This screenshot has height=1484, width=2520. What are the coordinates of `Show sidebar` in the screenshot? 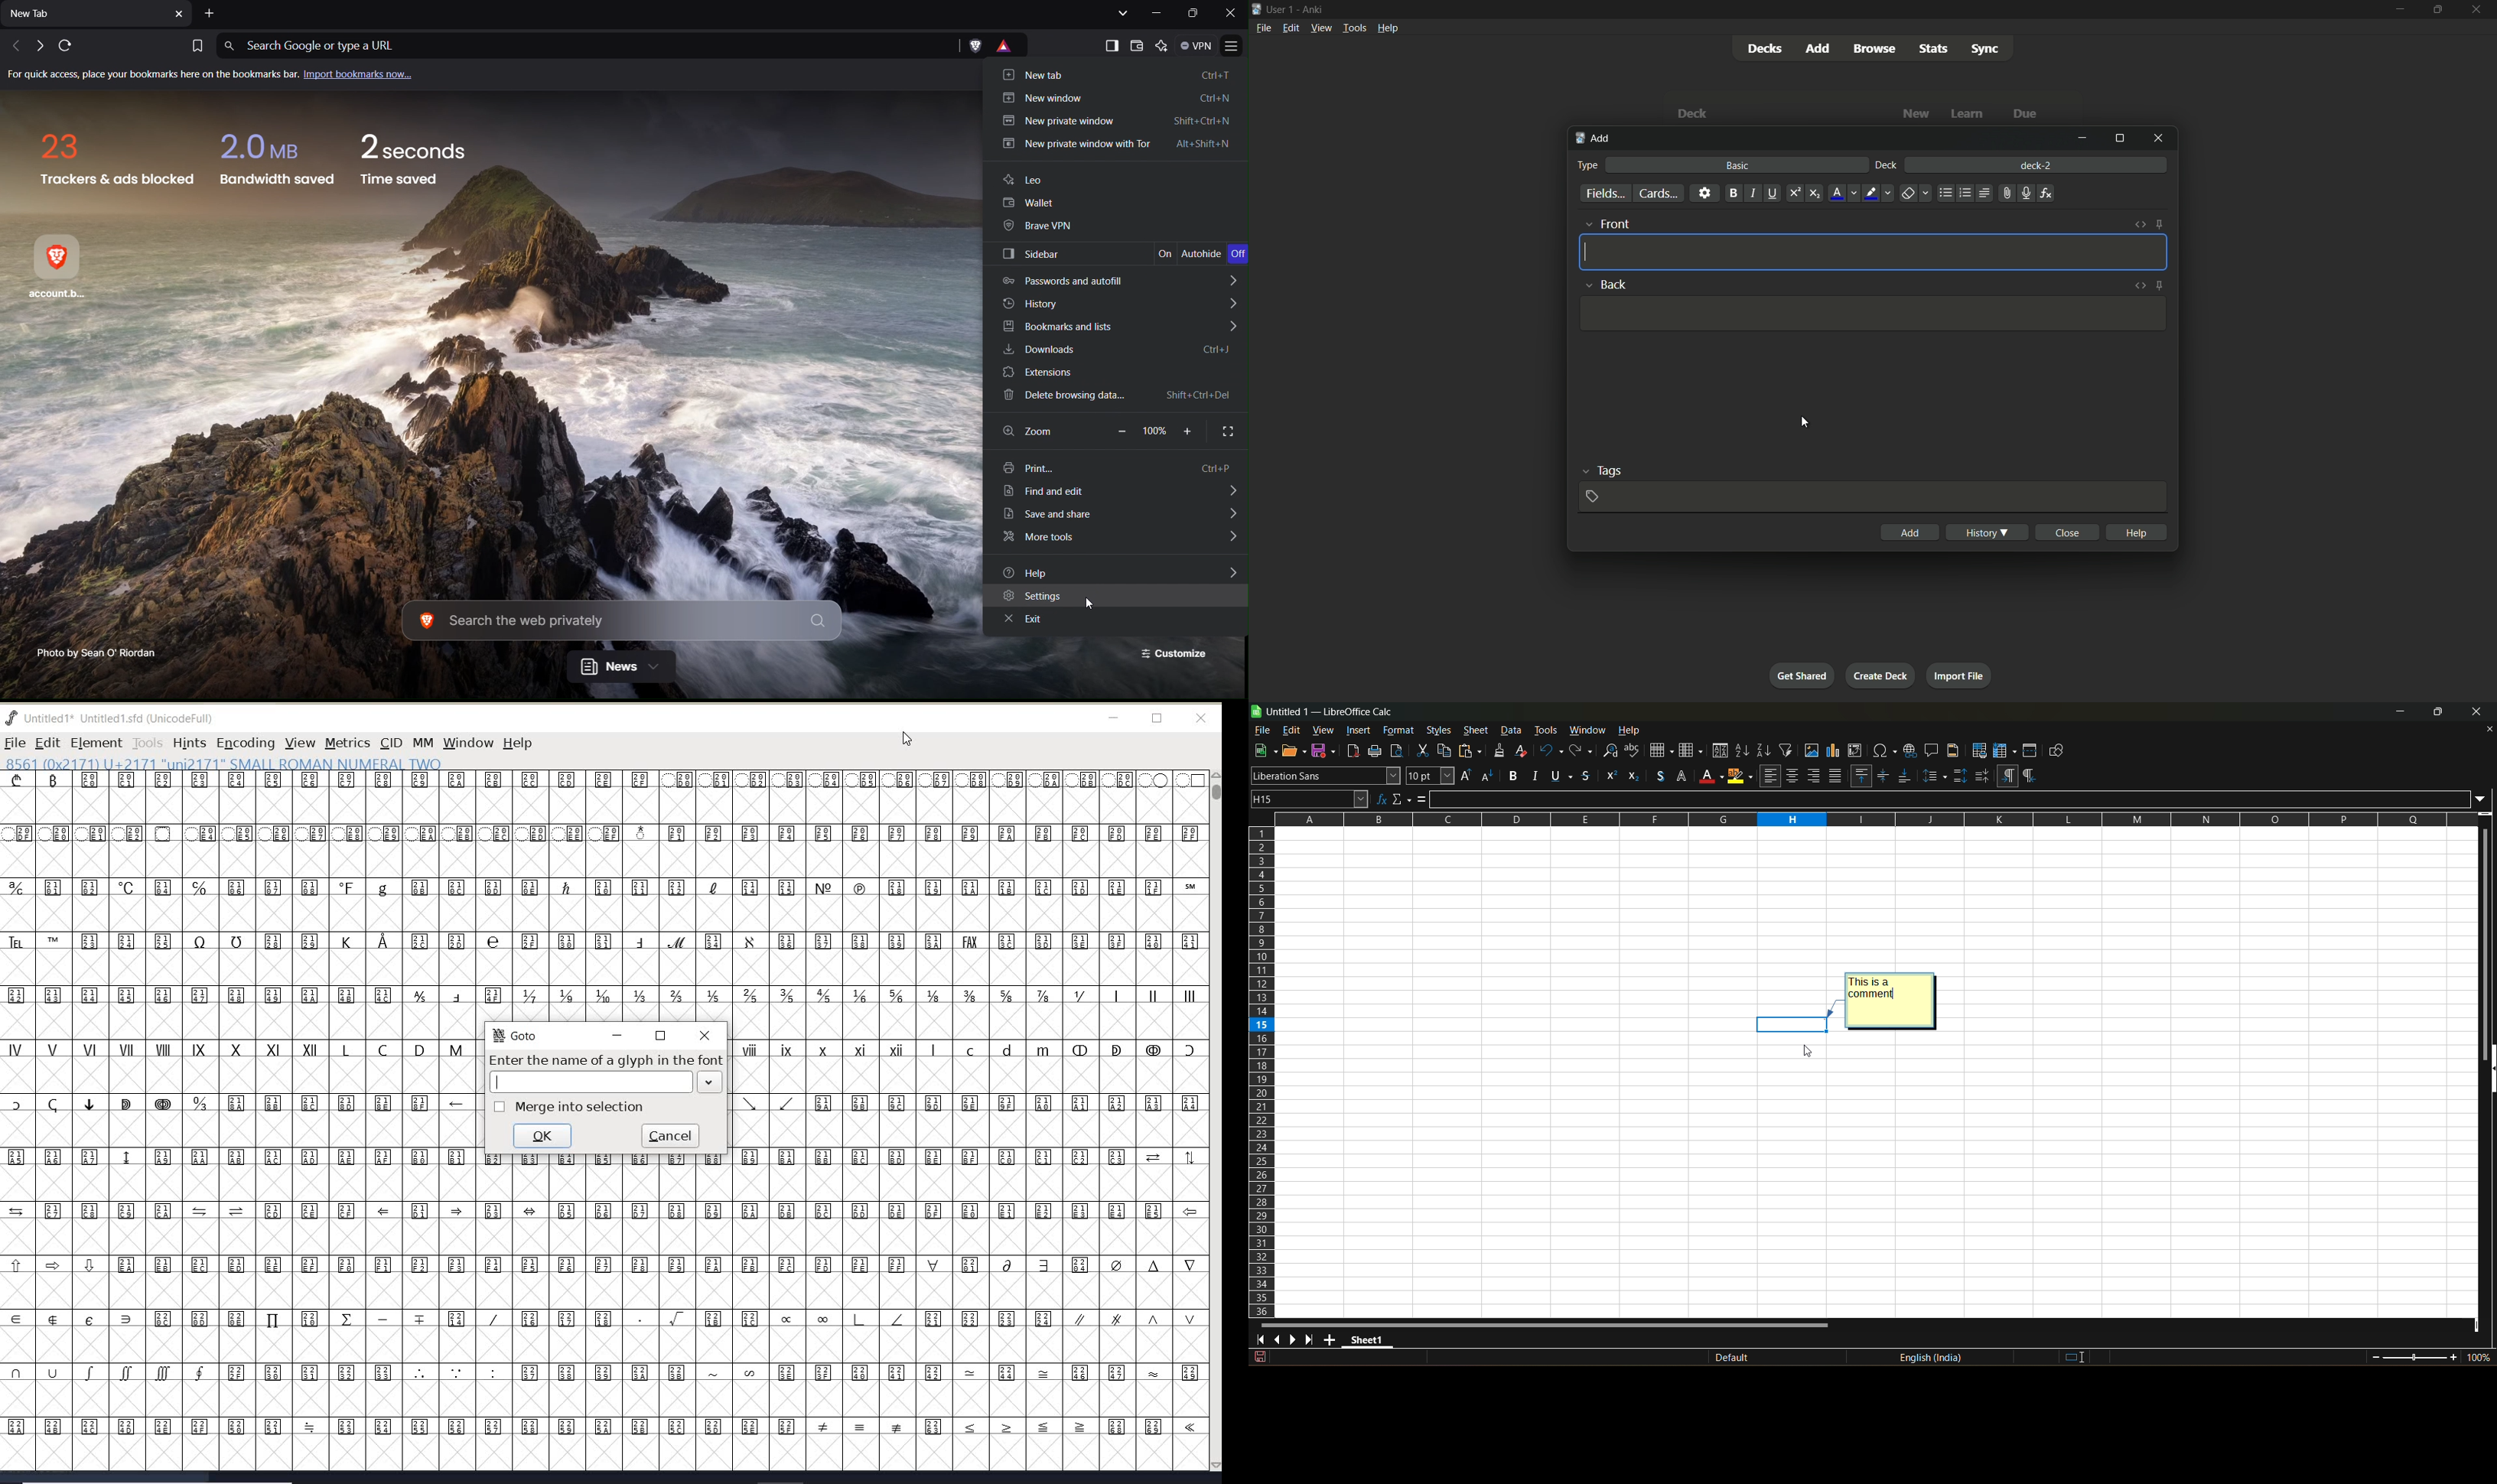 It's located at (1108, 44).